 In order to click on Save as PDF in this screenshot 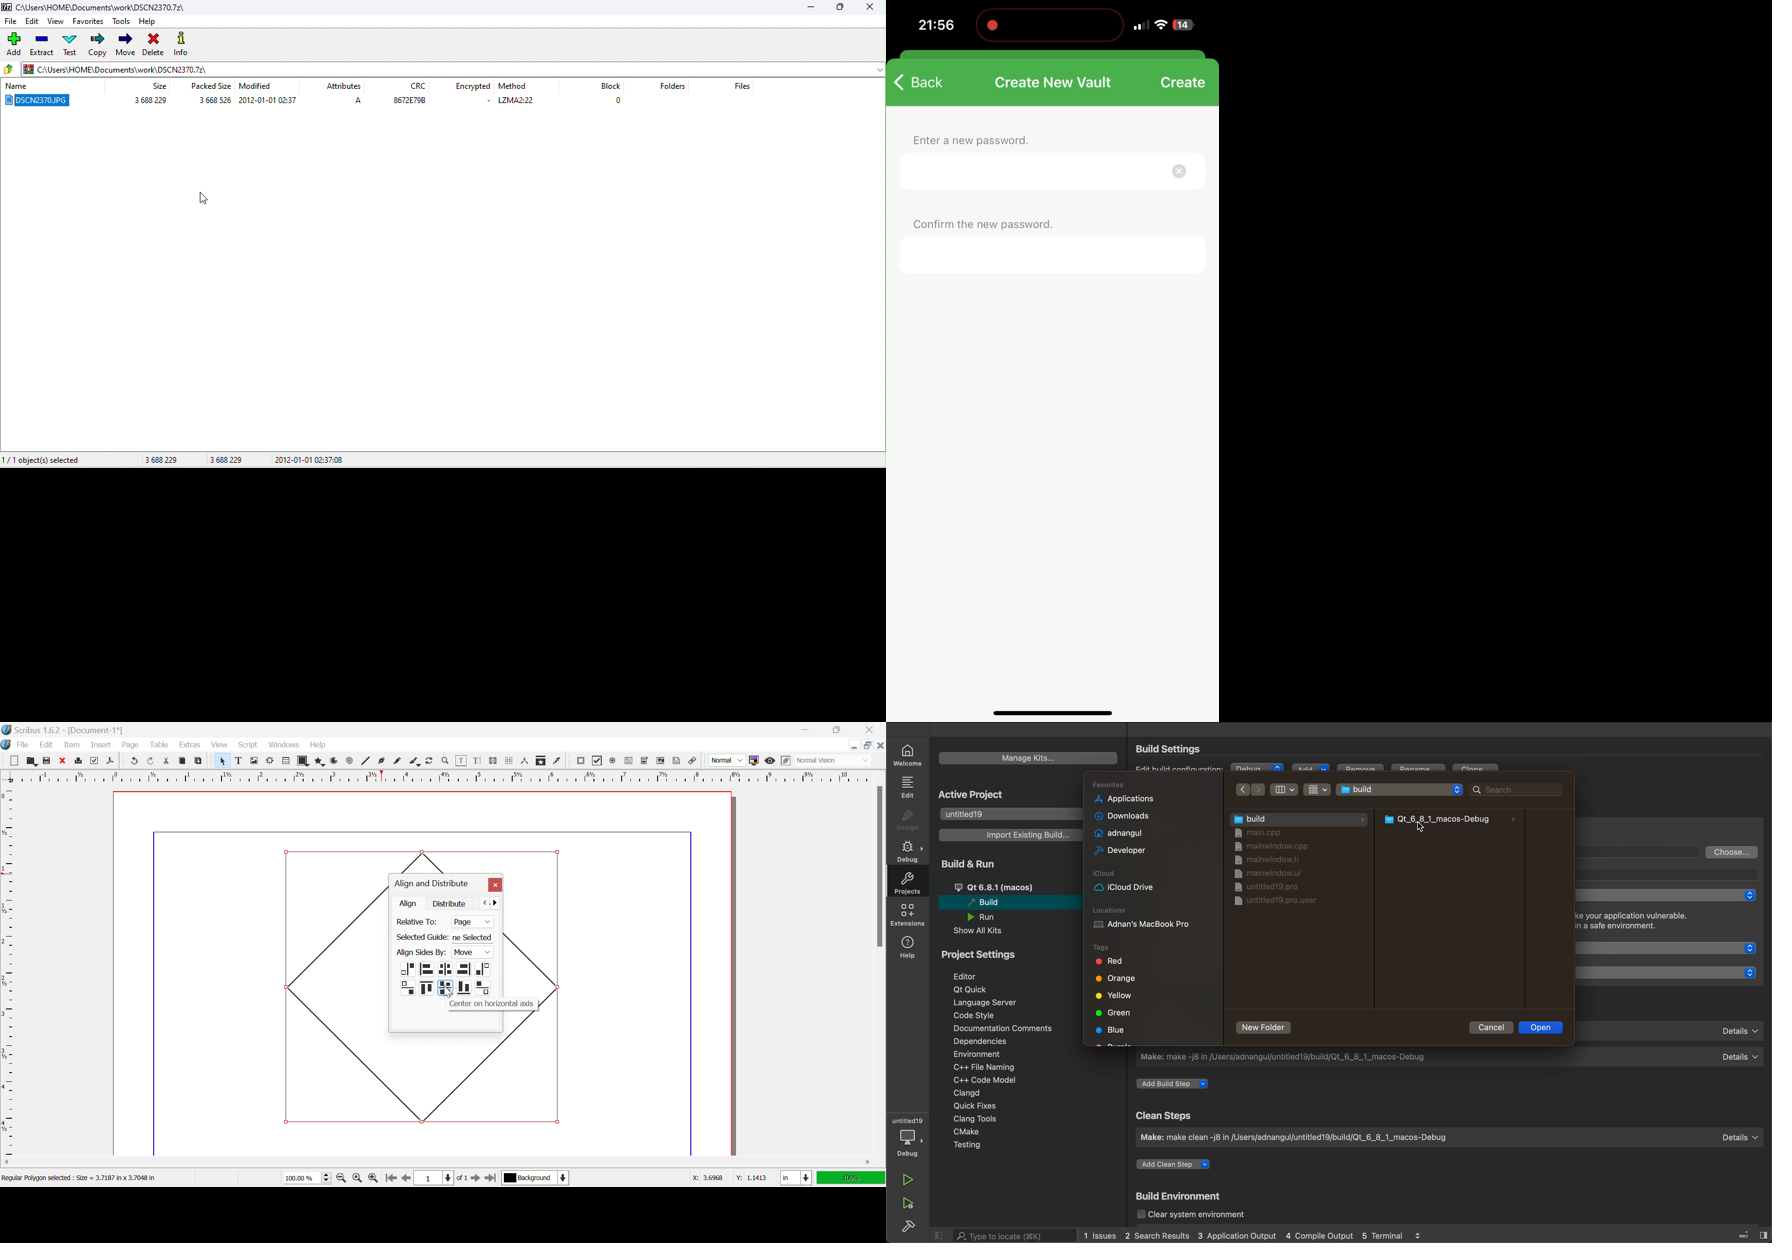, I will do `click(113, 761)`.